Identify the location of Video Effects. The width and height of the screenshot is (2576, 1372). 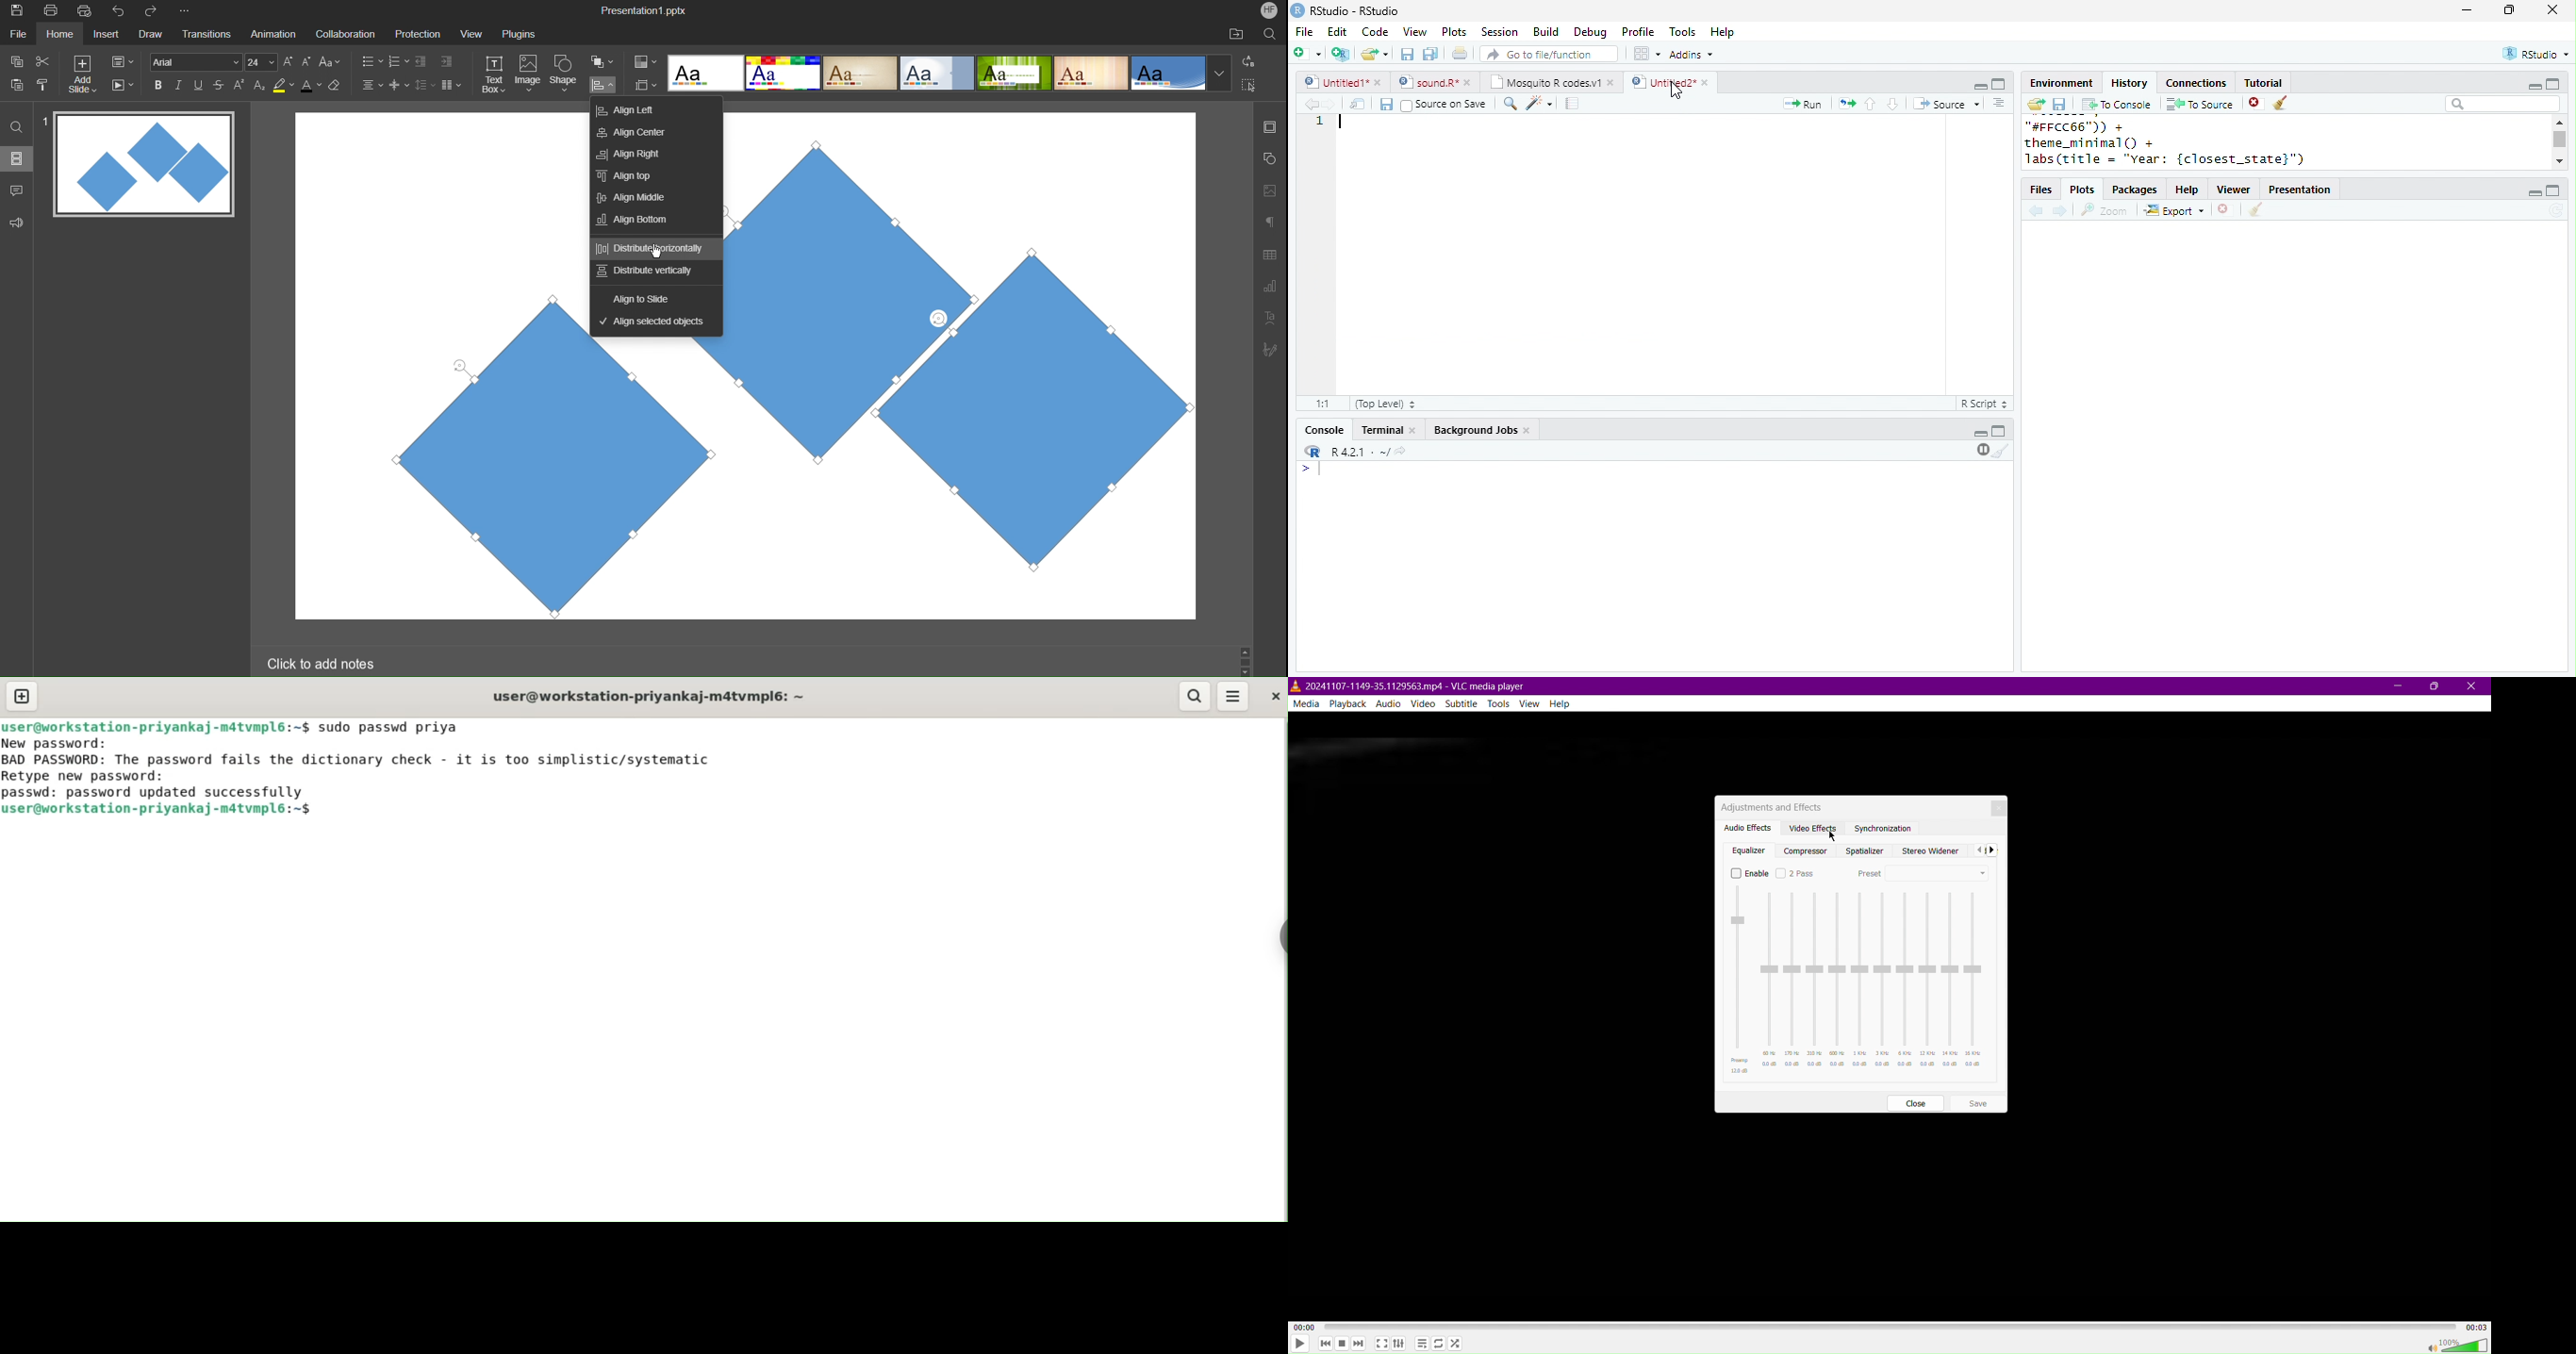
(1810, 827).